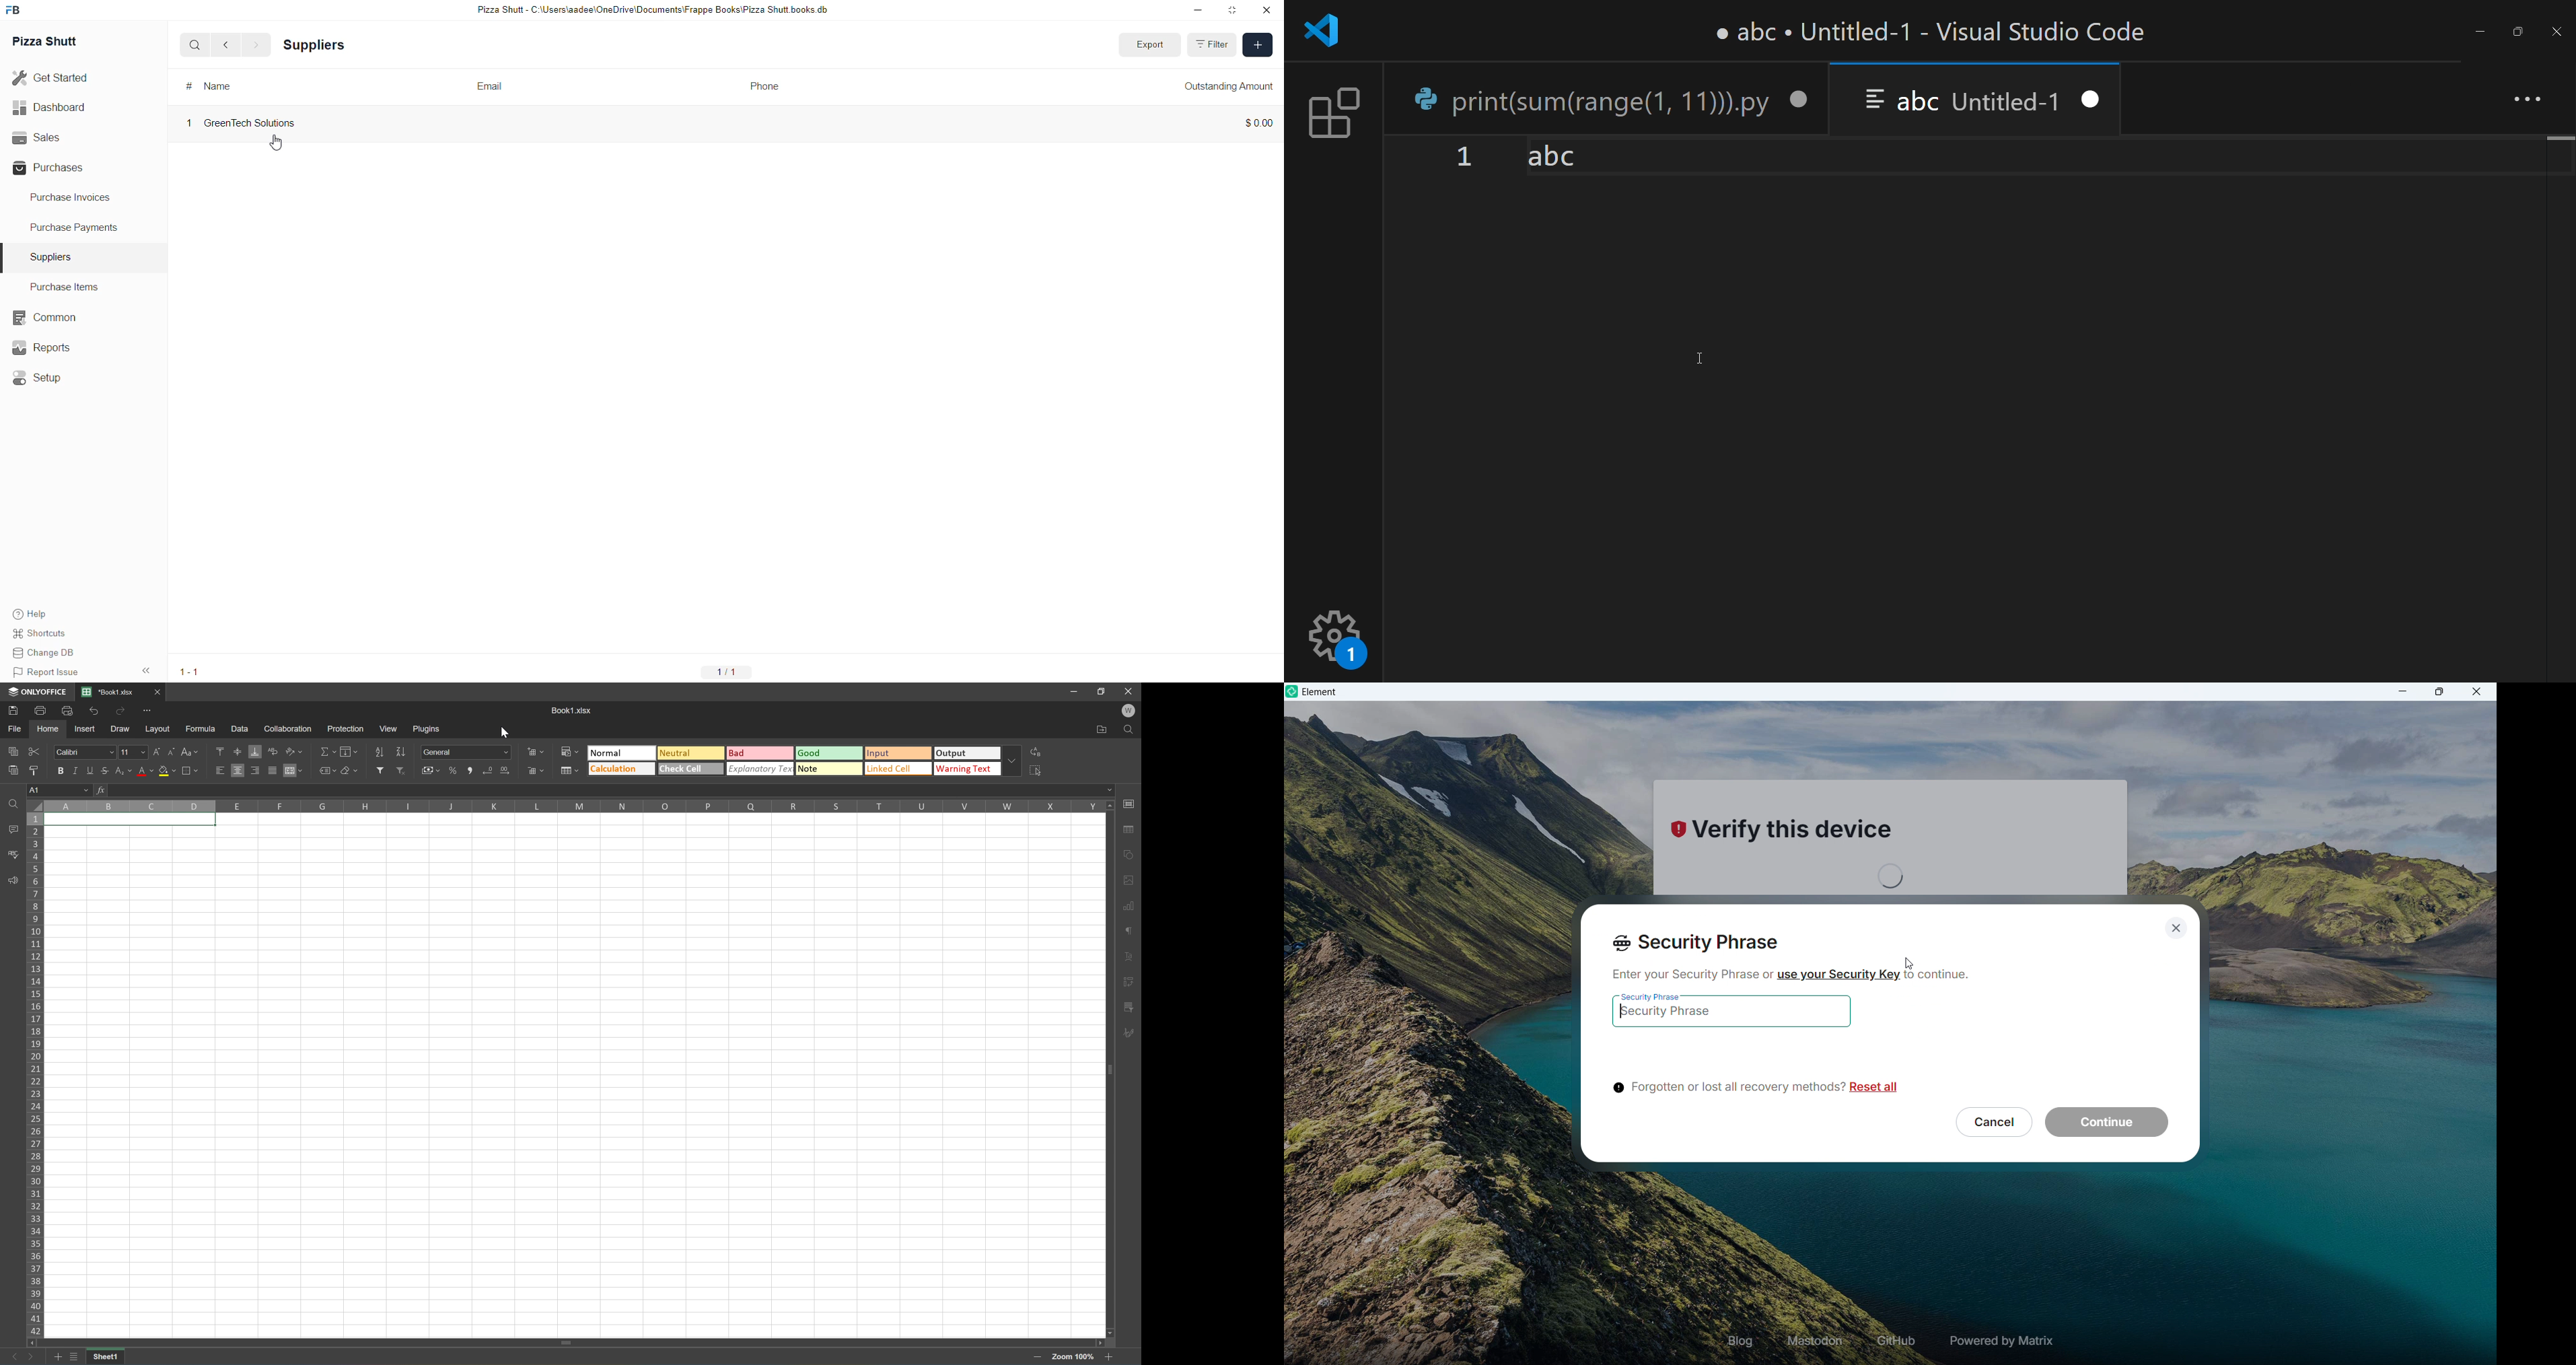  What do you see at coordinates (34, 1076) in the screenshot?
I see `Row numbers` at bounding box center [34, 1076].